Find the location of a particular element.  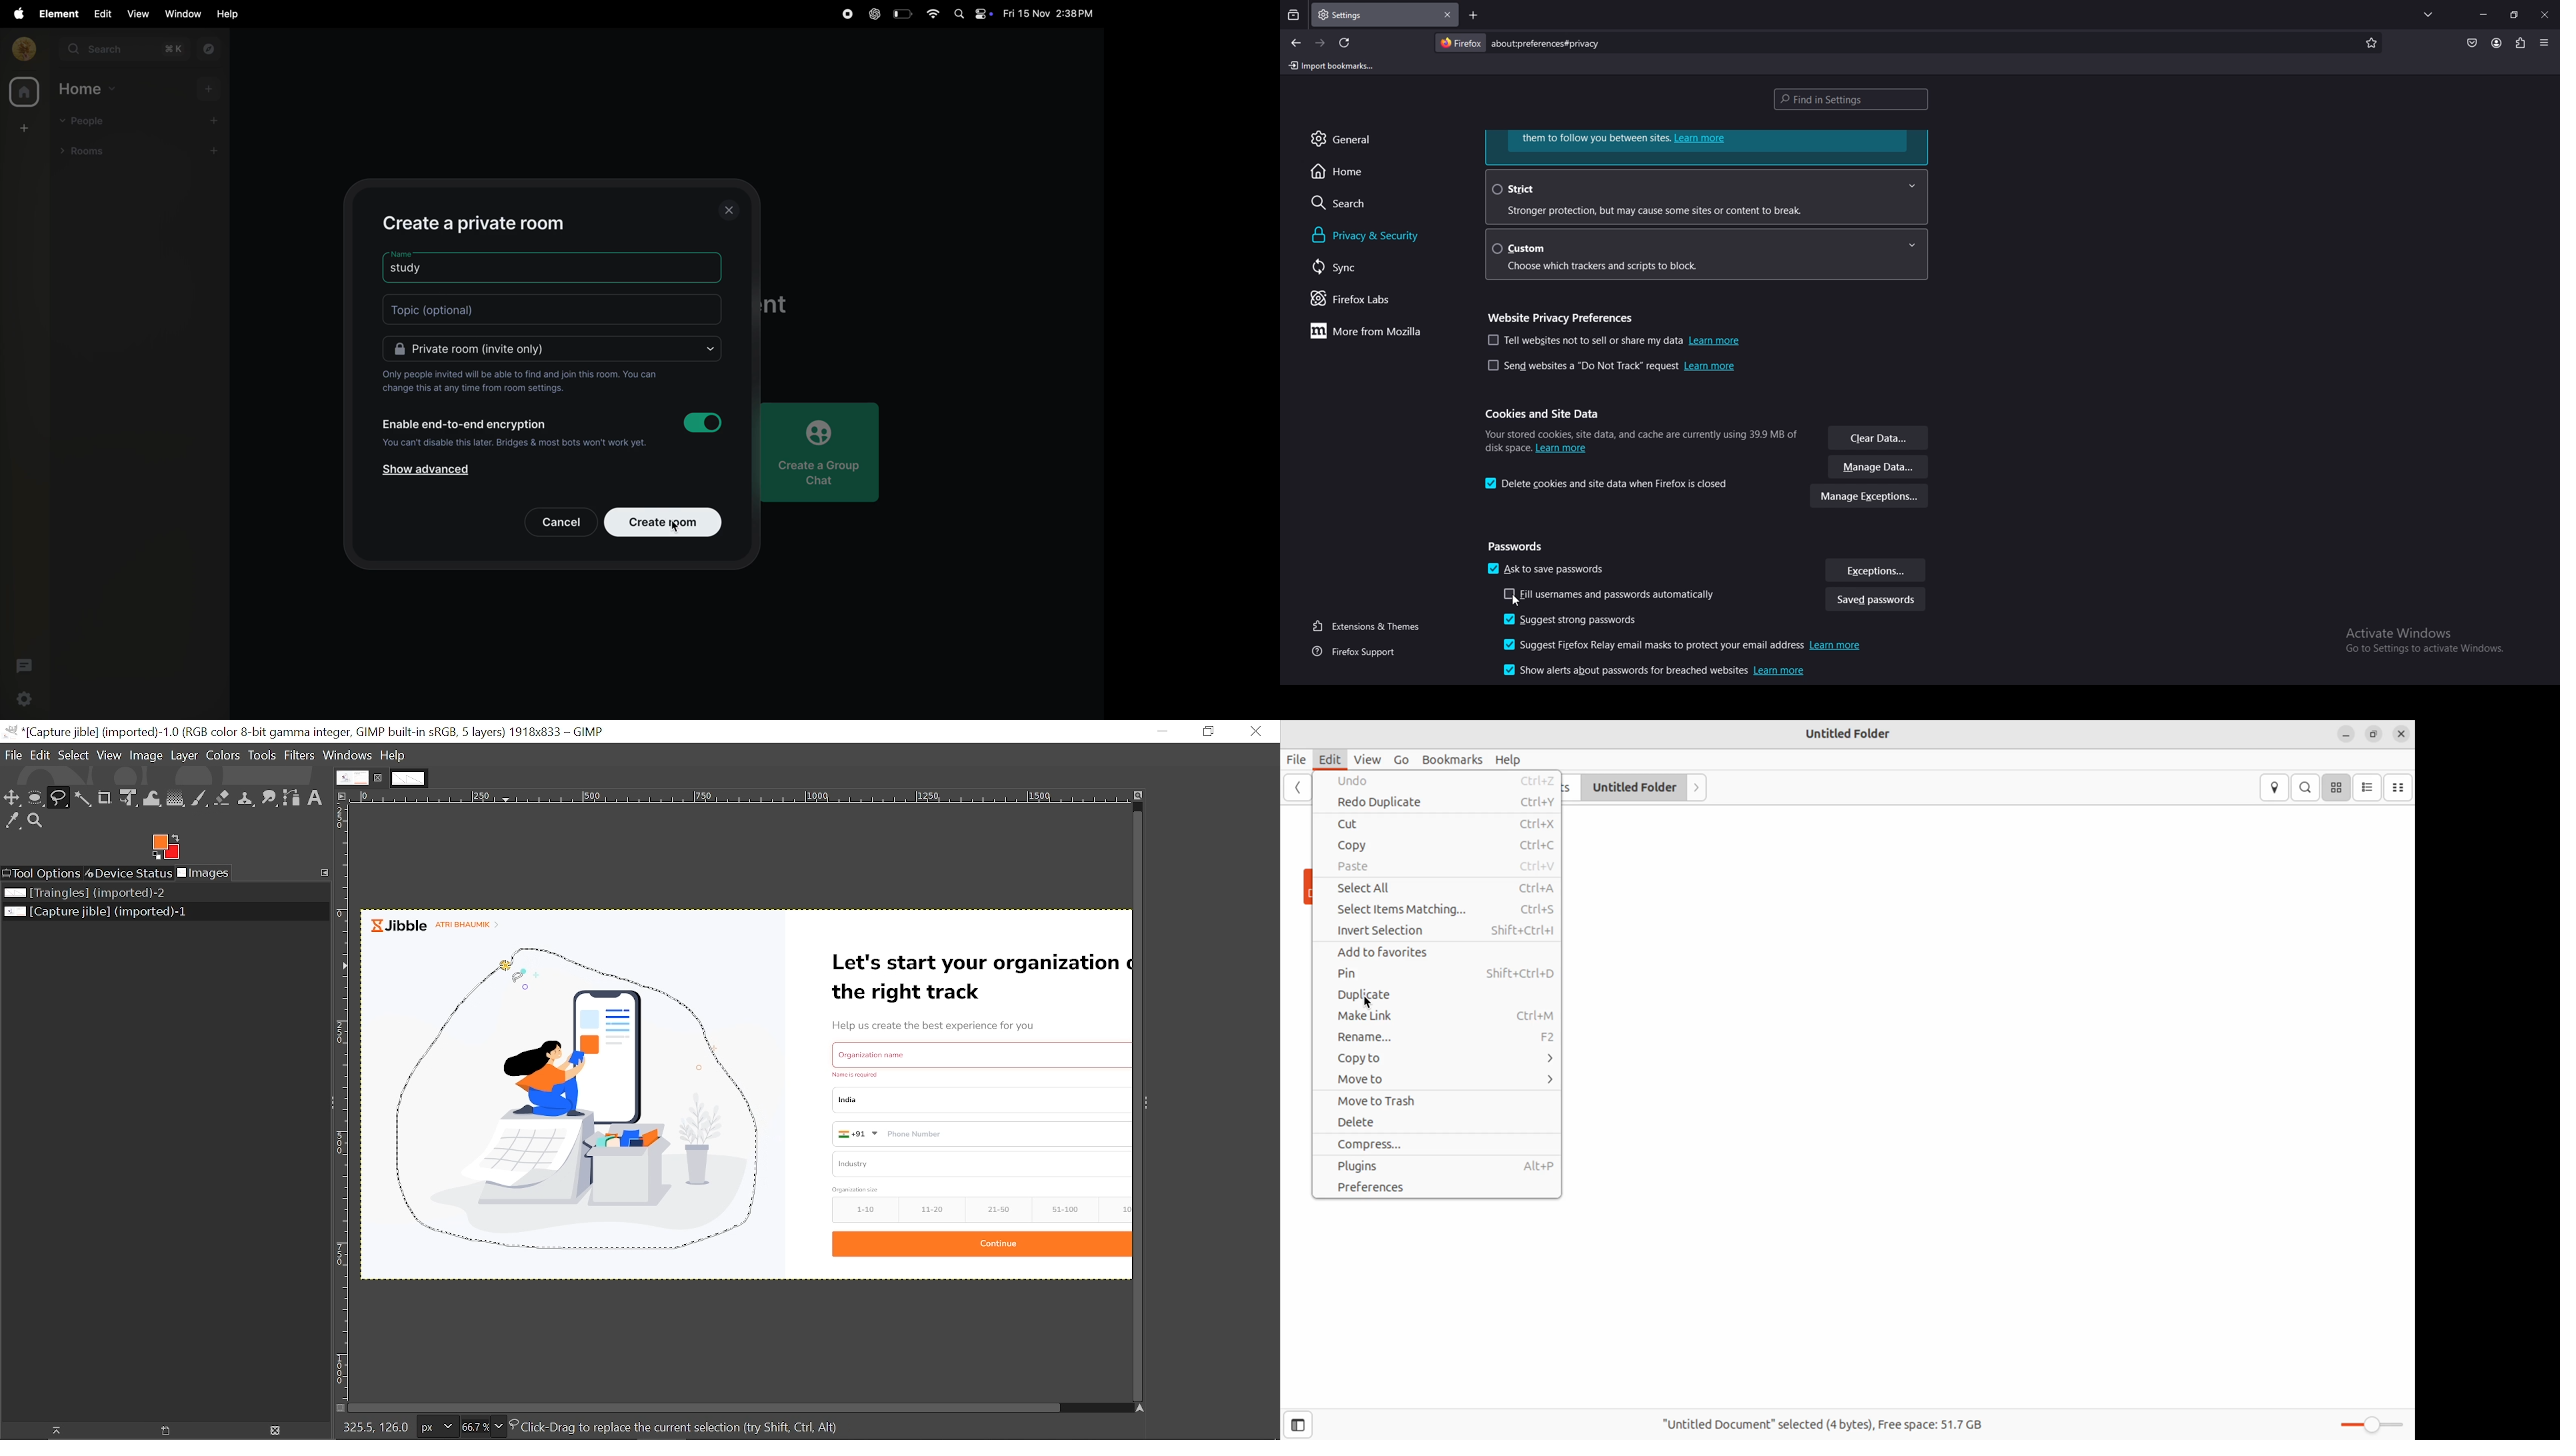

search bar is located at coordinates (1549, 43).